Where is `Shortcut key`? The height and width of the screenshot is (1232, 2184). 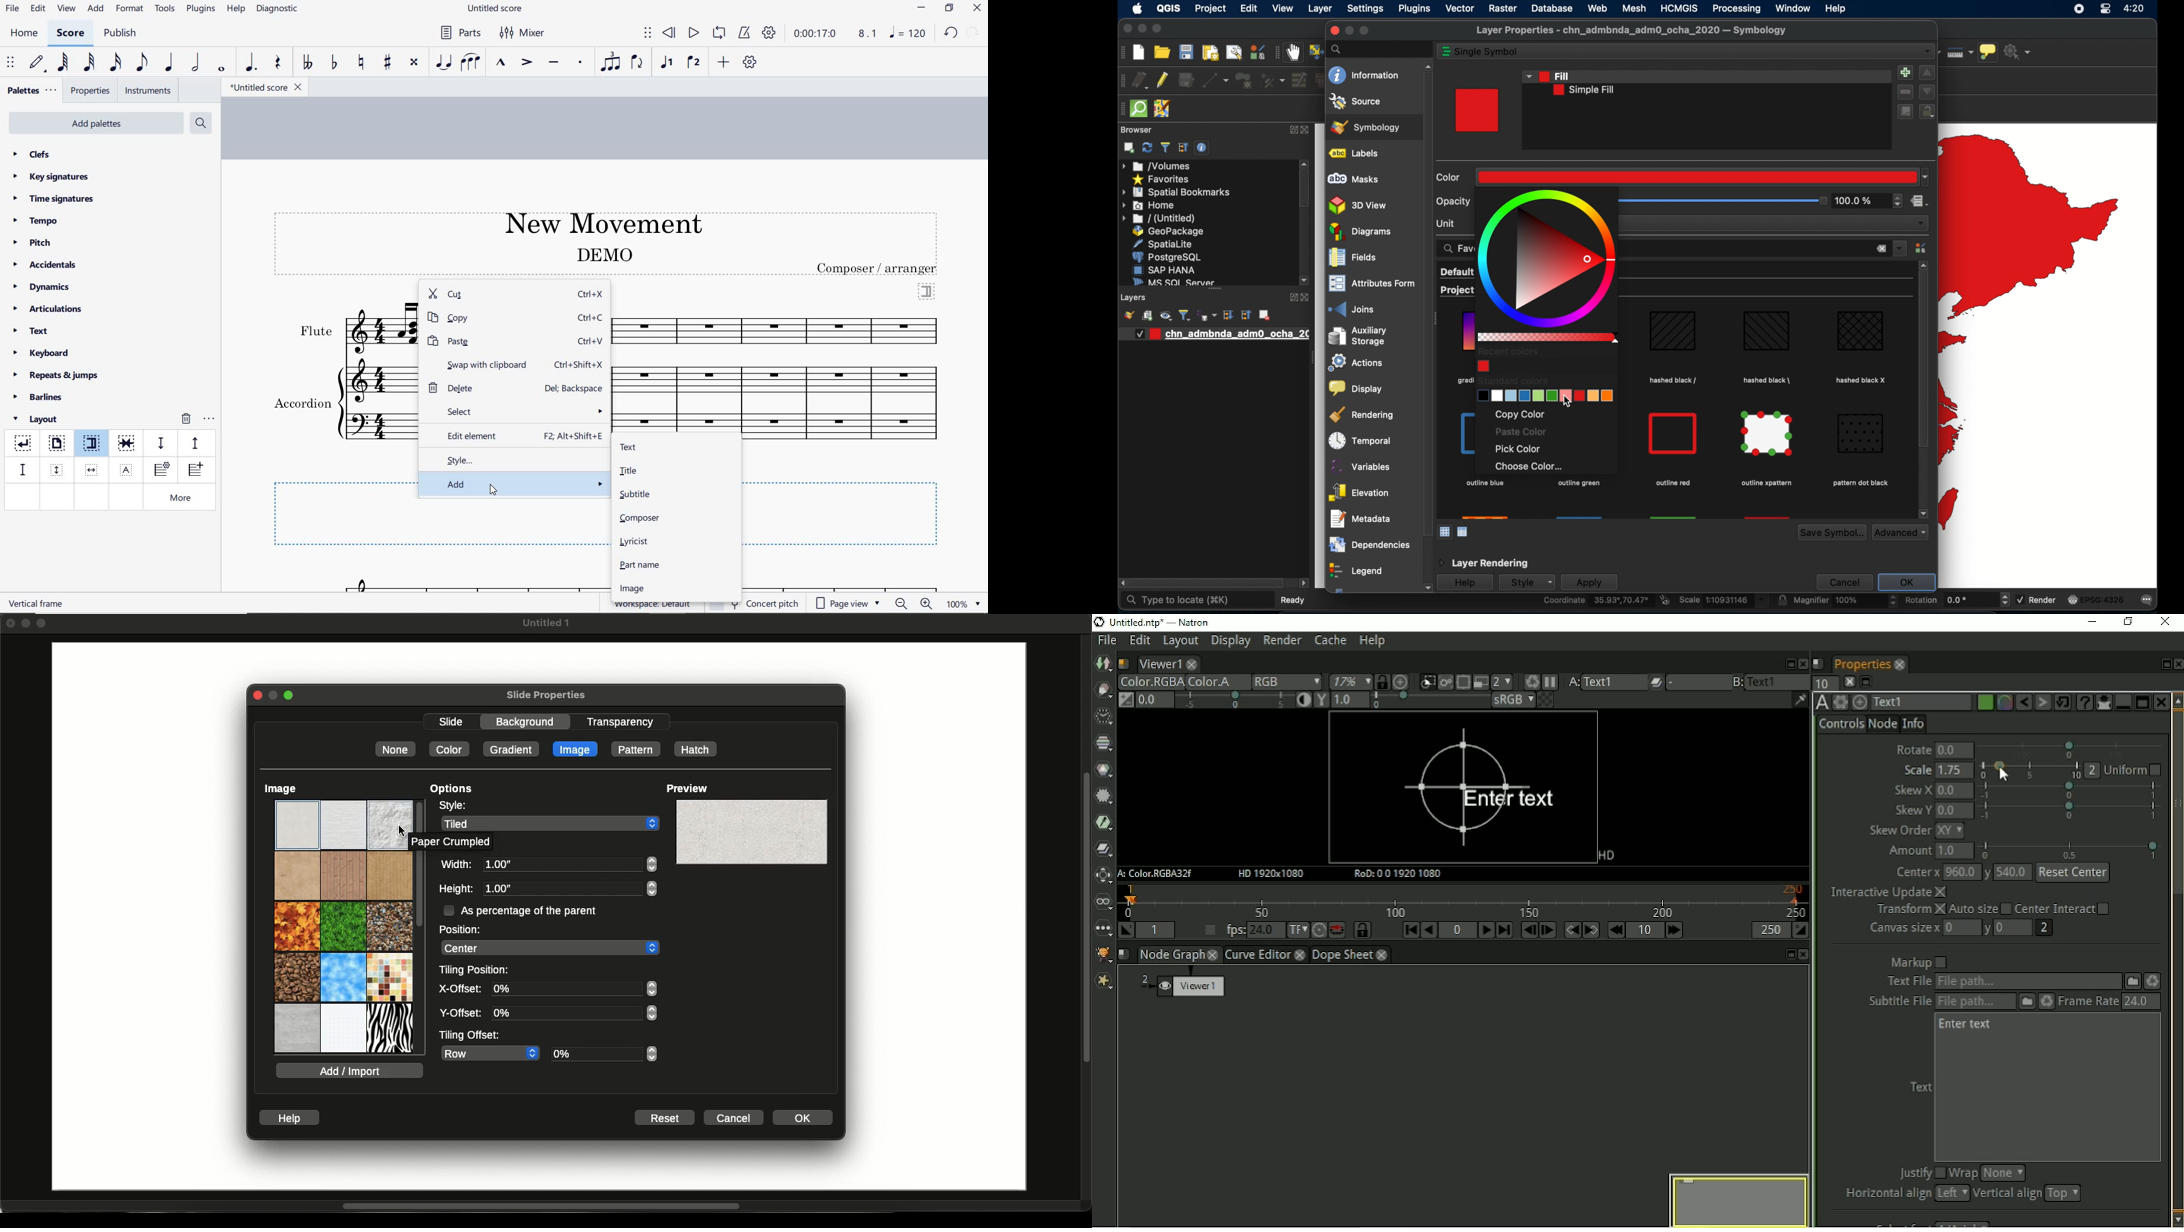
Shortcut key is located at coordinates (575, 388).